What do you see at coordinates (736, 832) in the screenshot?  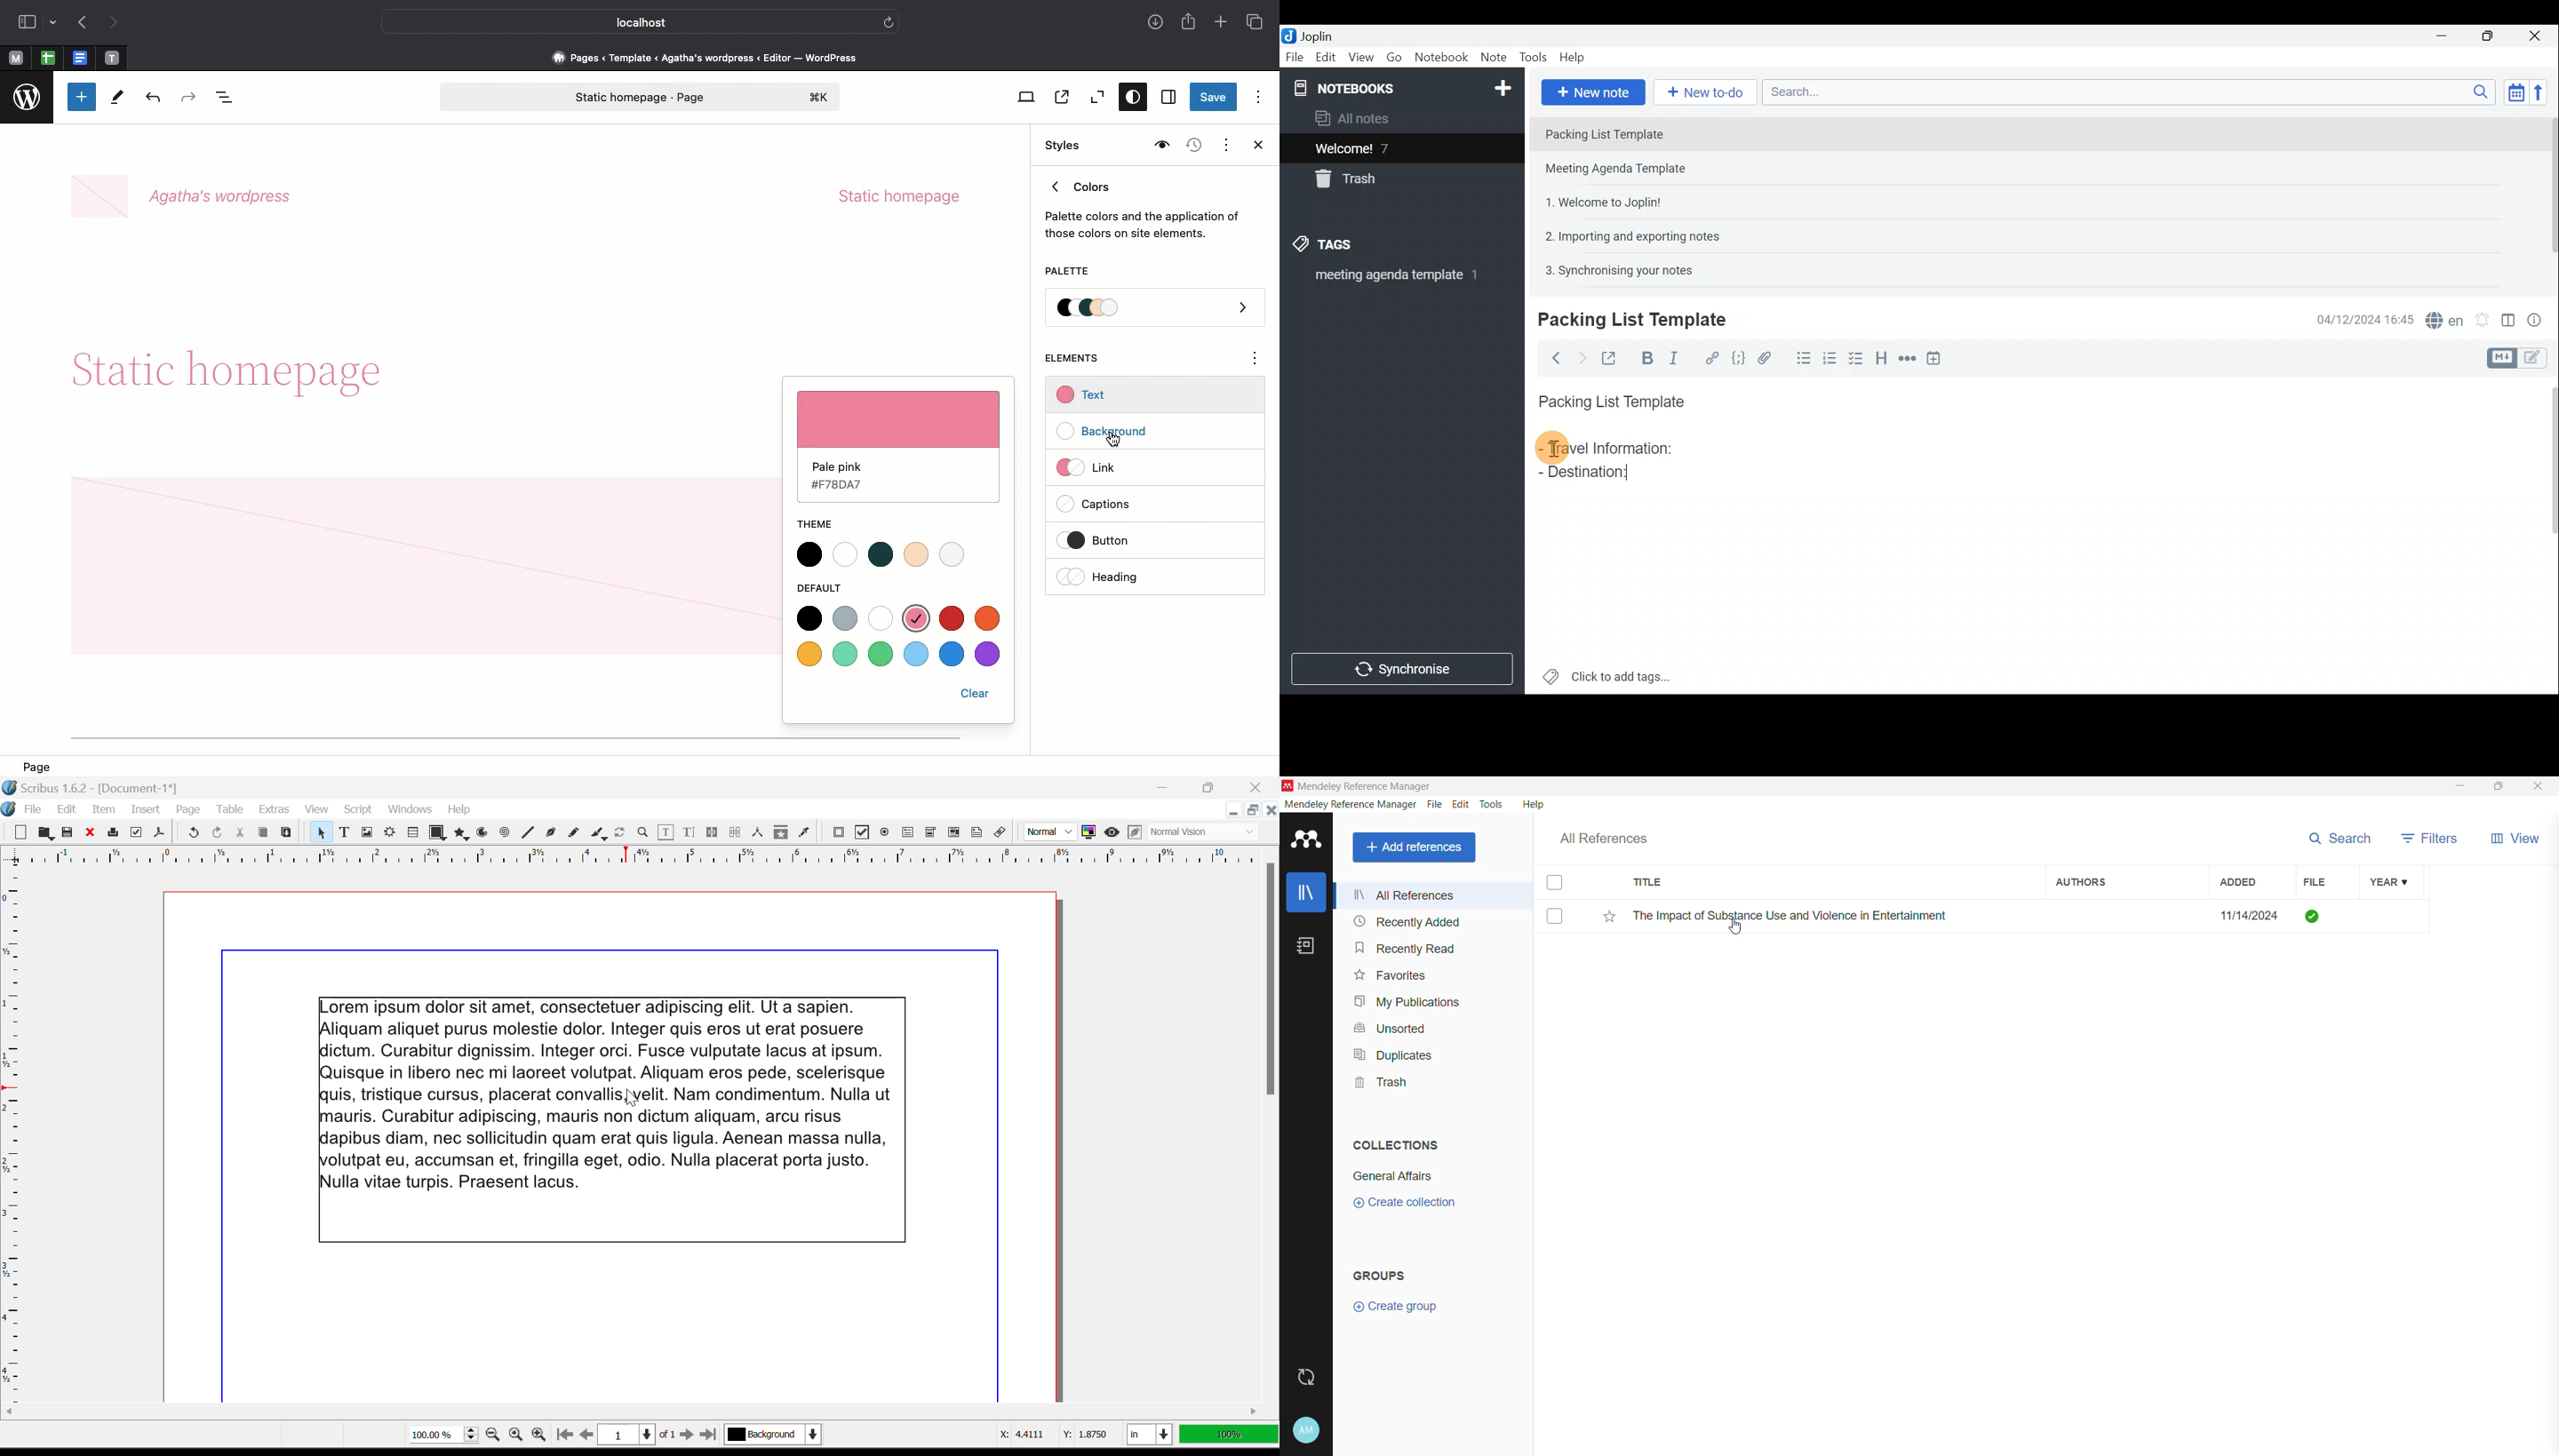 I see `Delink Frames` at bounding box center [736, 832].